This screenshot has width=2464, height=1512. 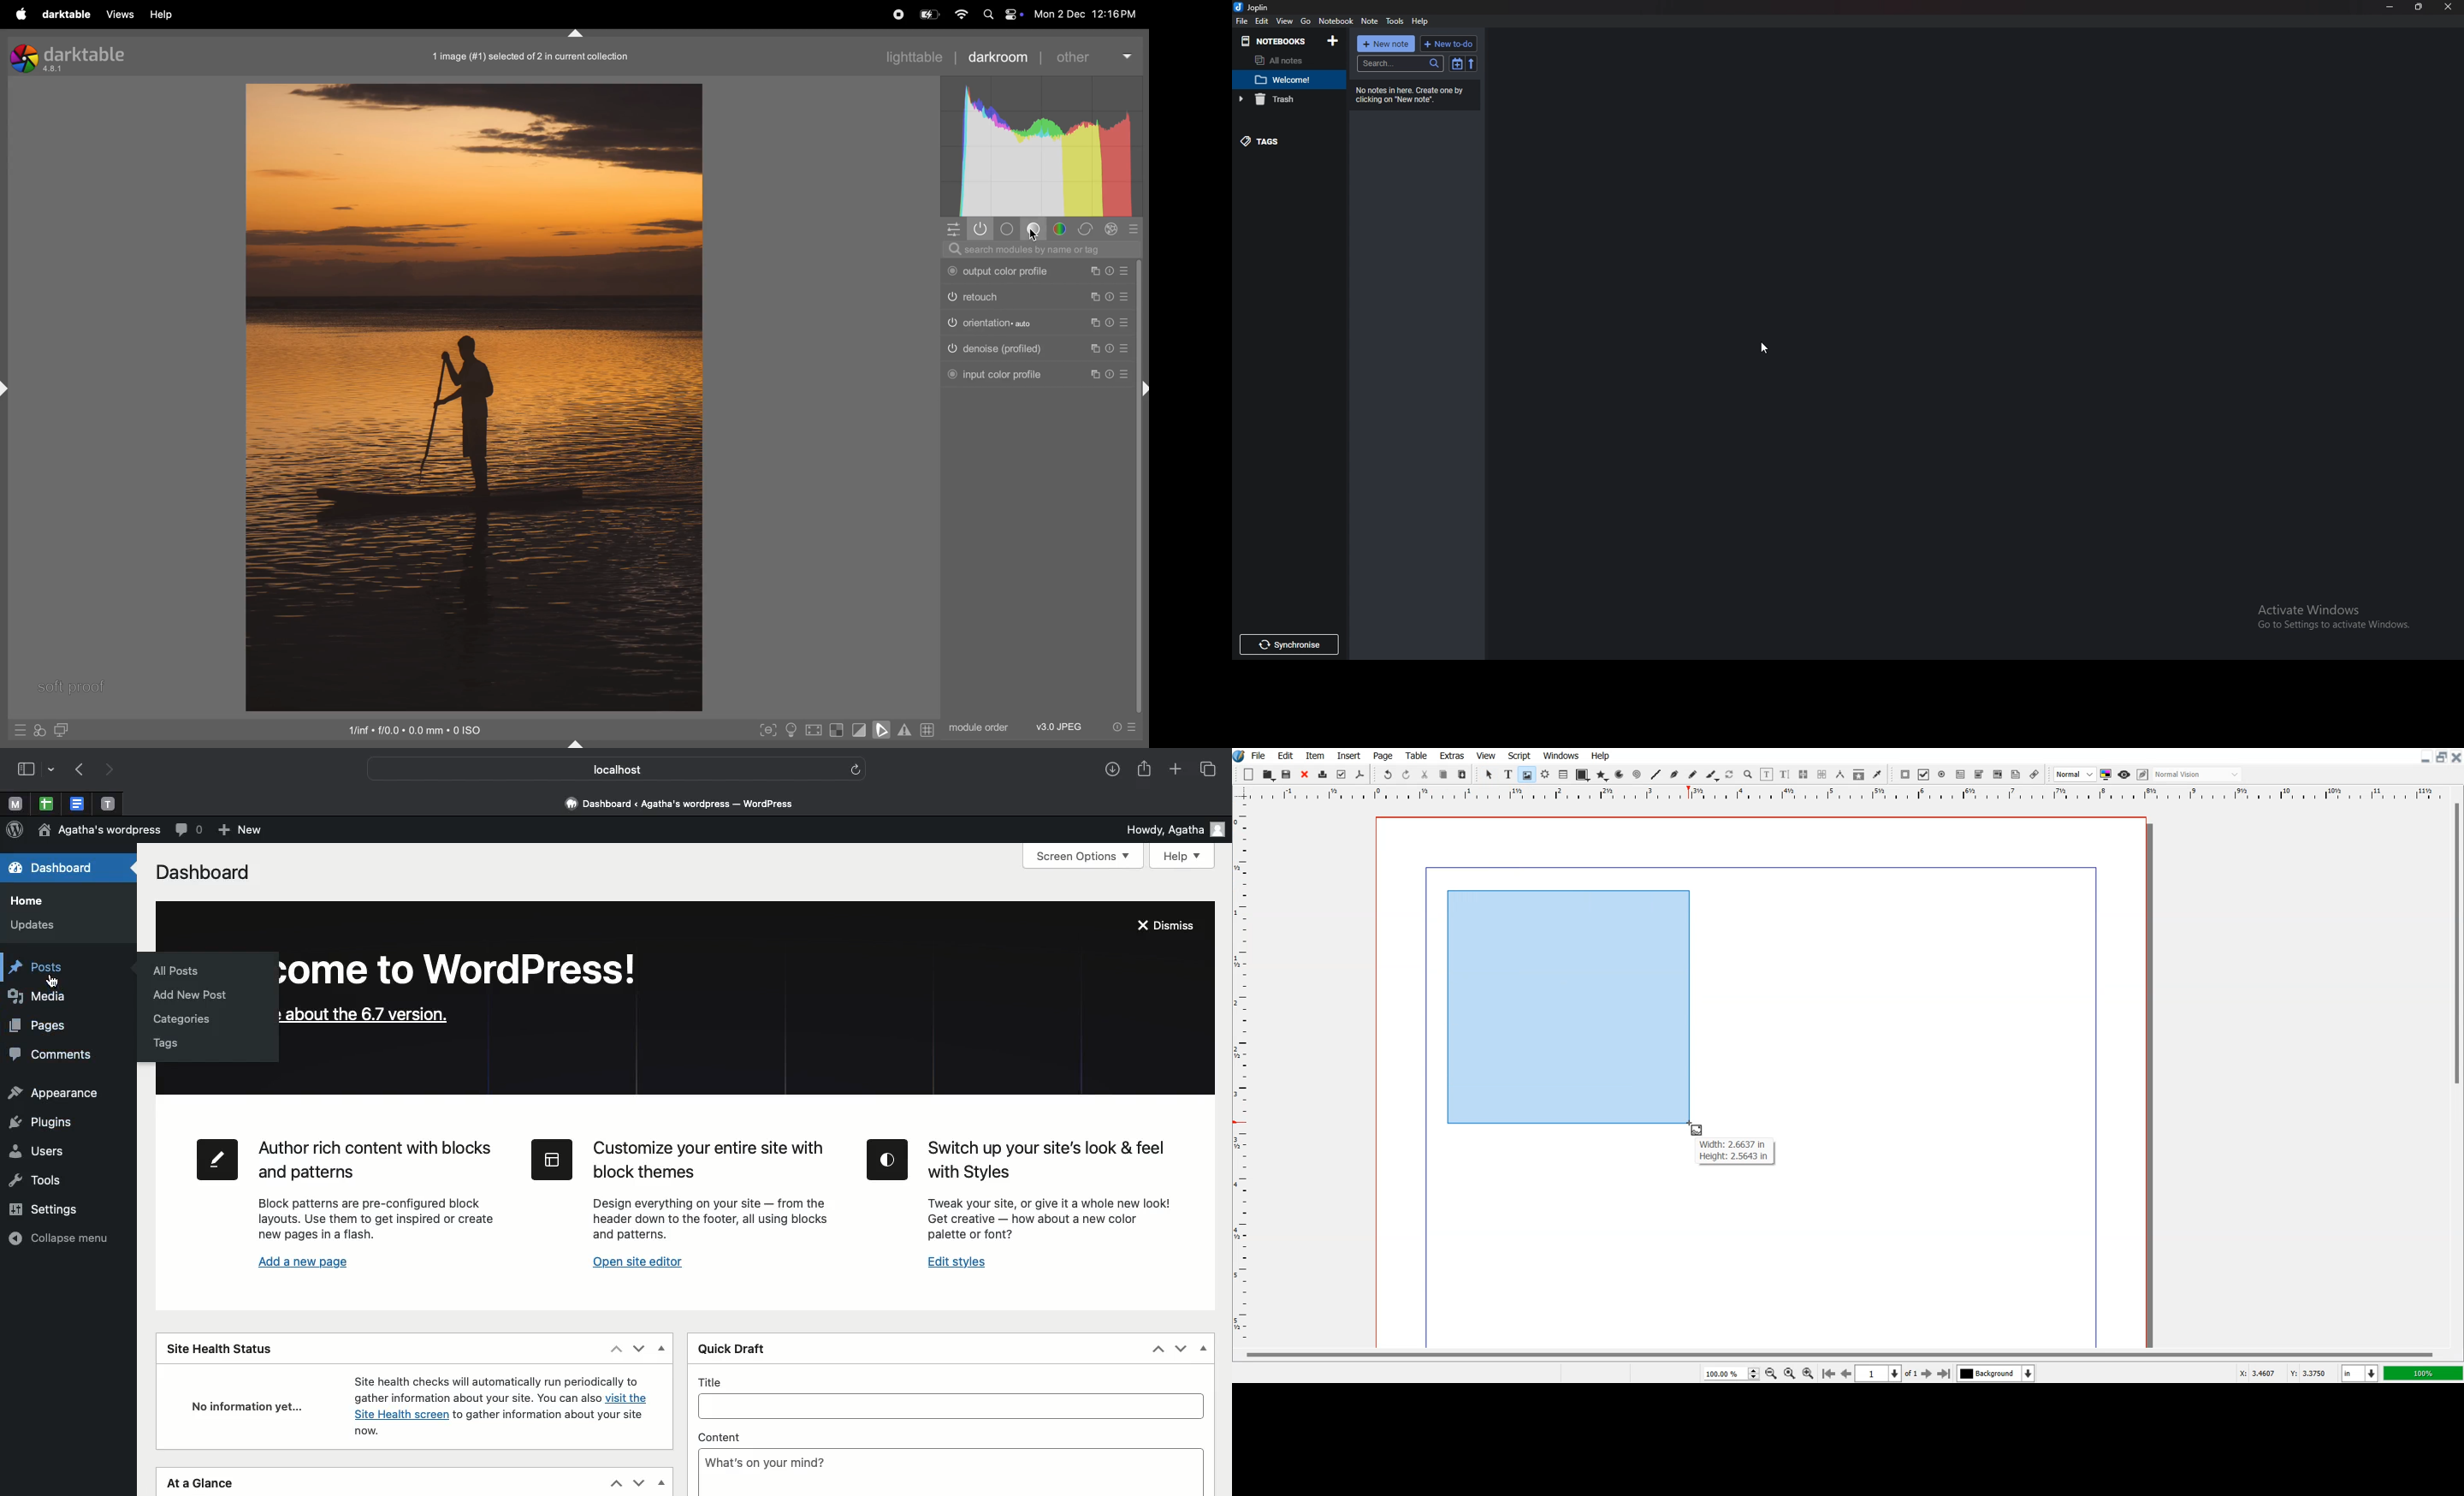 I want to click on File, so click(x=1259, y=755).